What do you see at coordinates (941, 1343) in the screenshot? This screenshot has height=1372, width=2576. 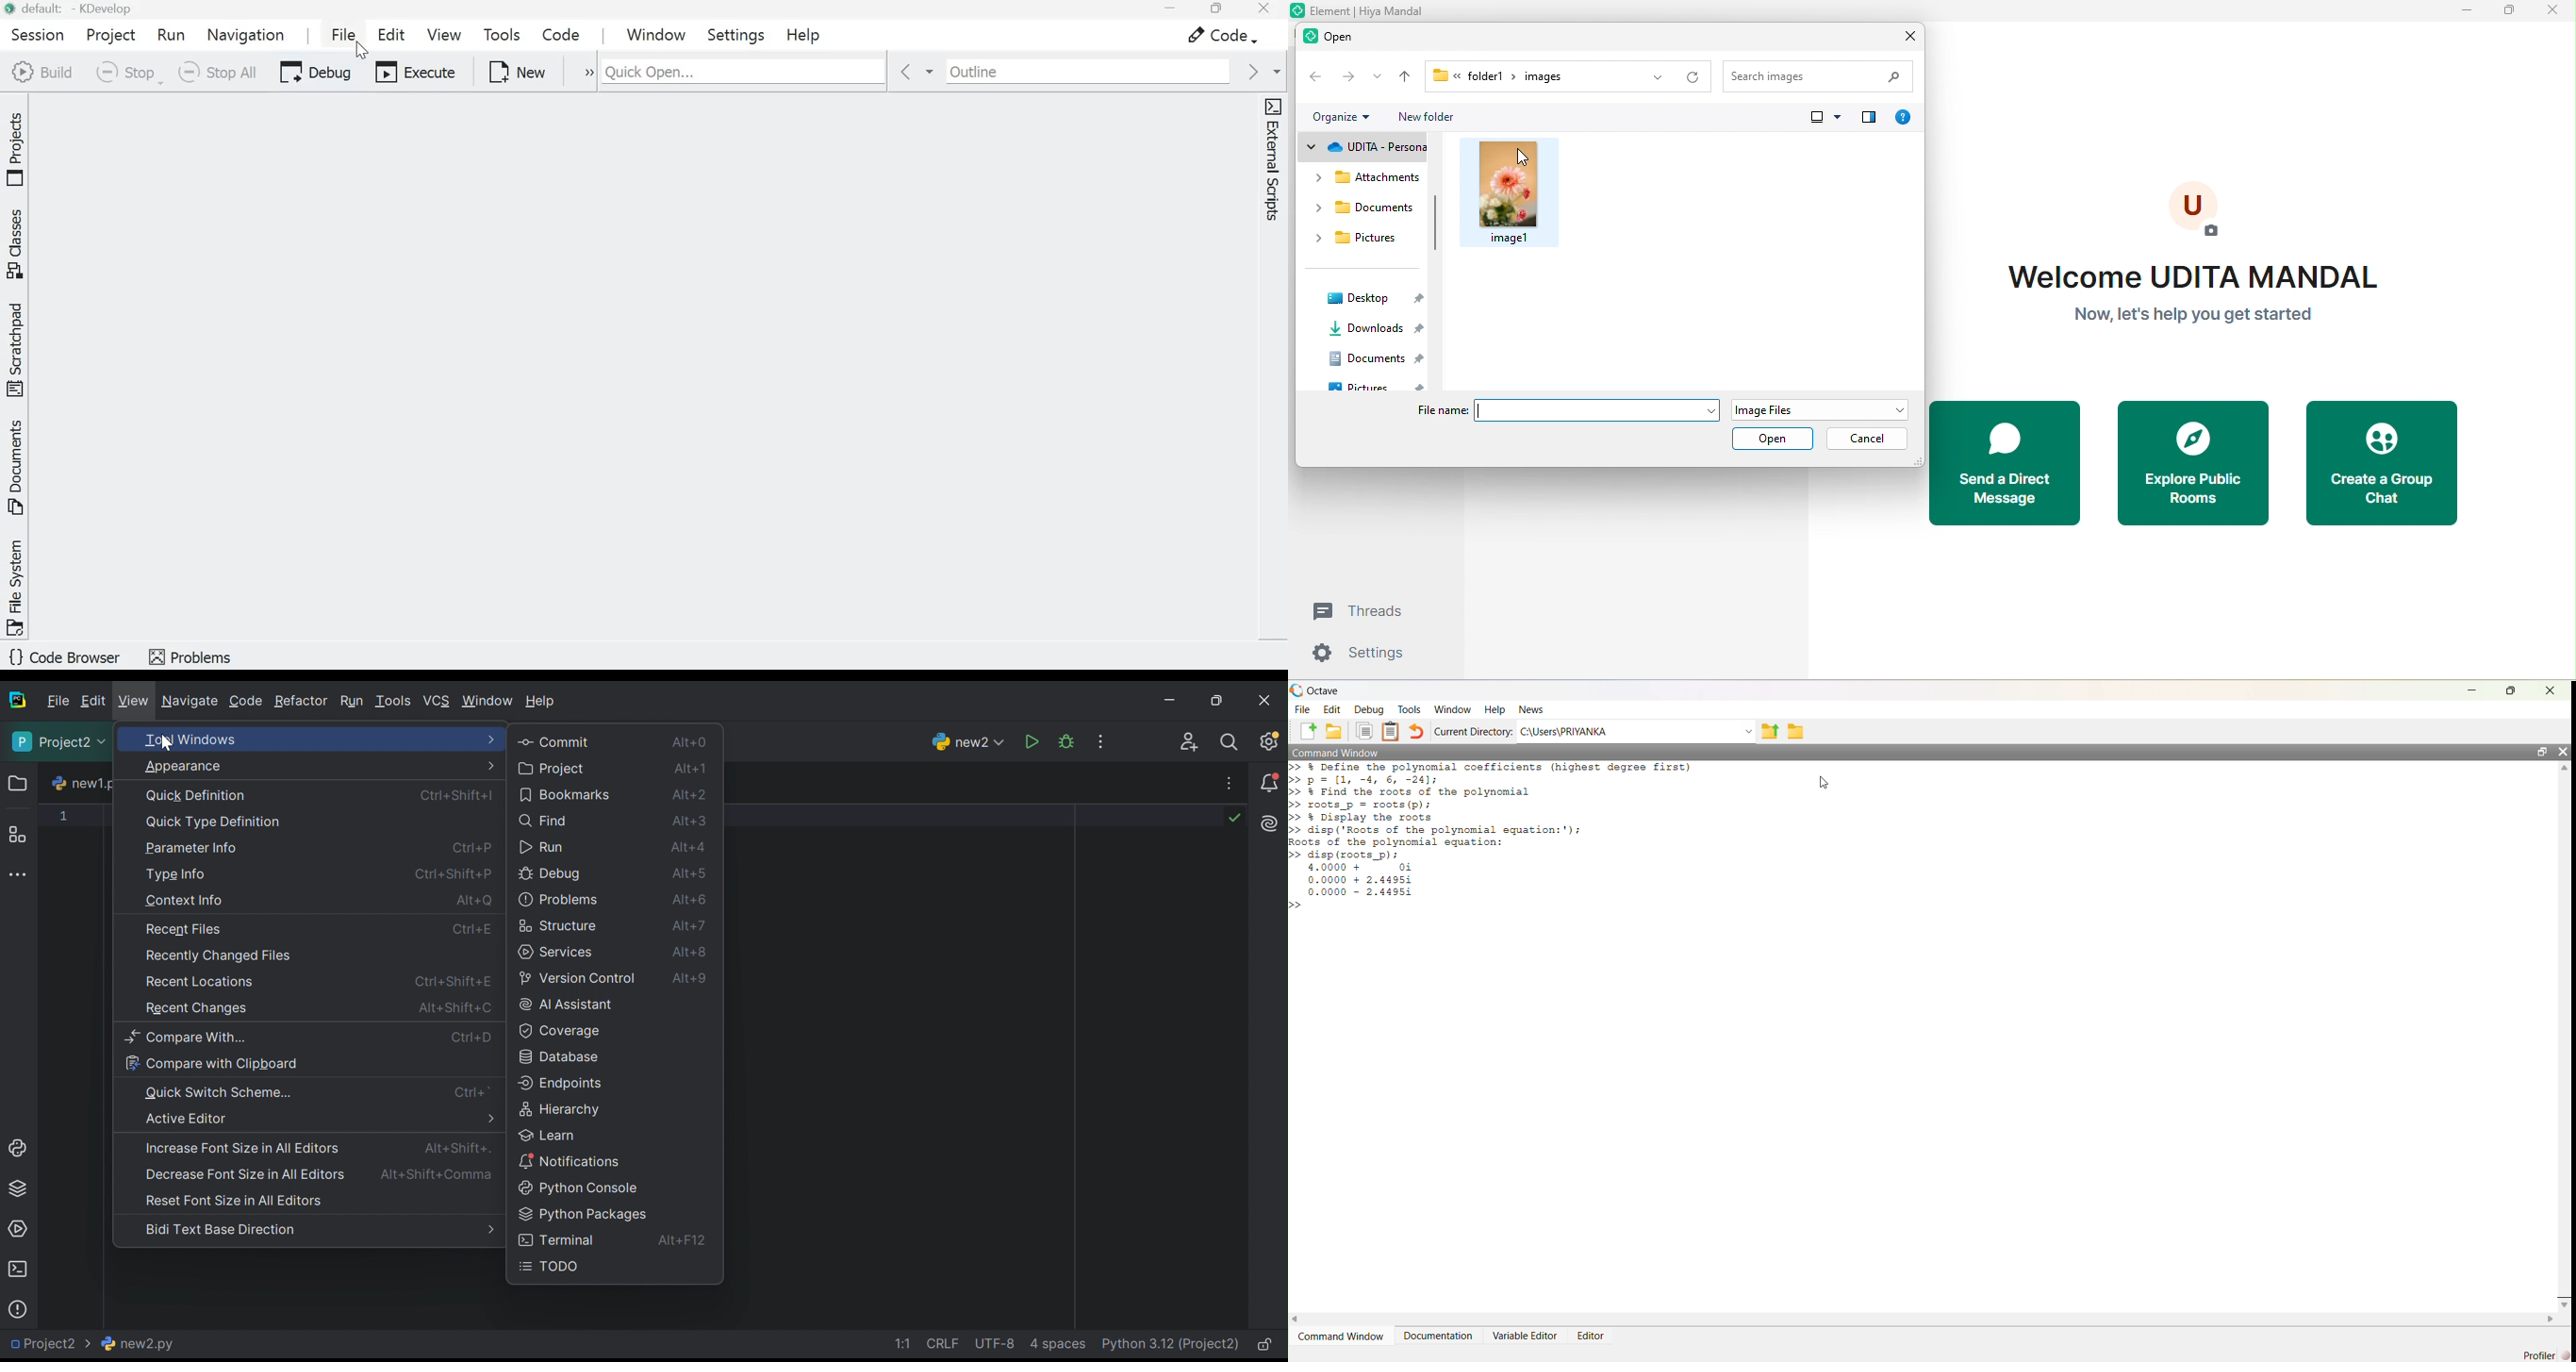 I see `CRLF` at bounding box center [941, 1343].